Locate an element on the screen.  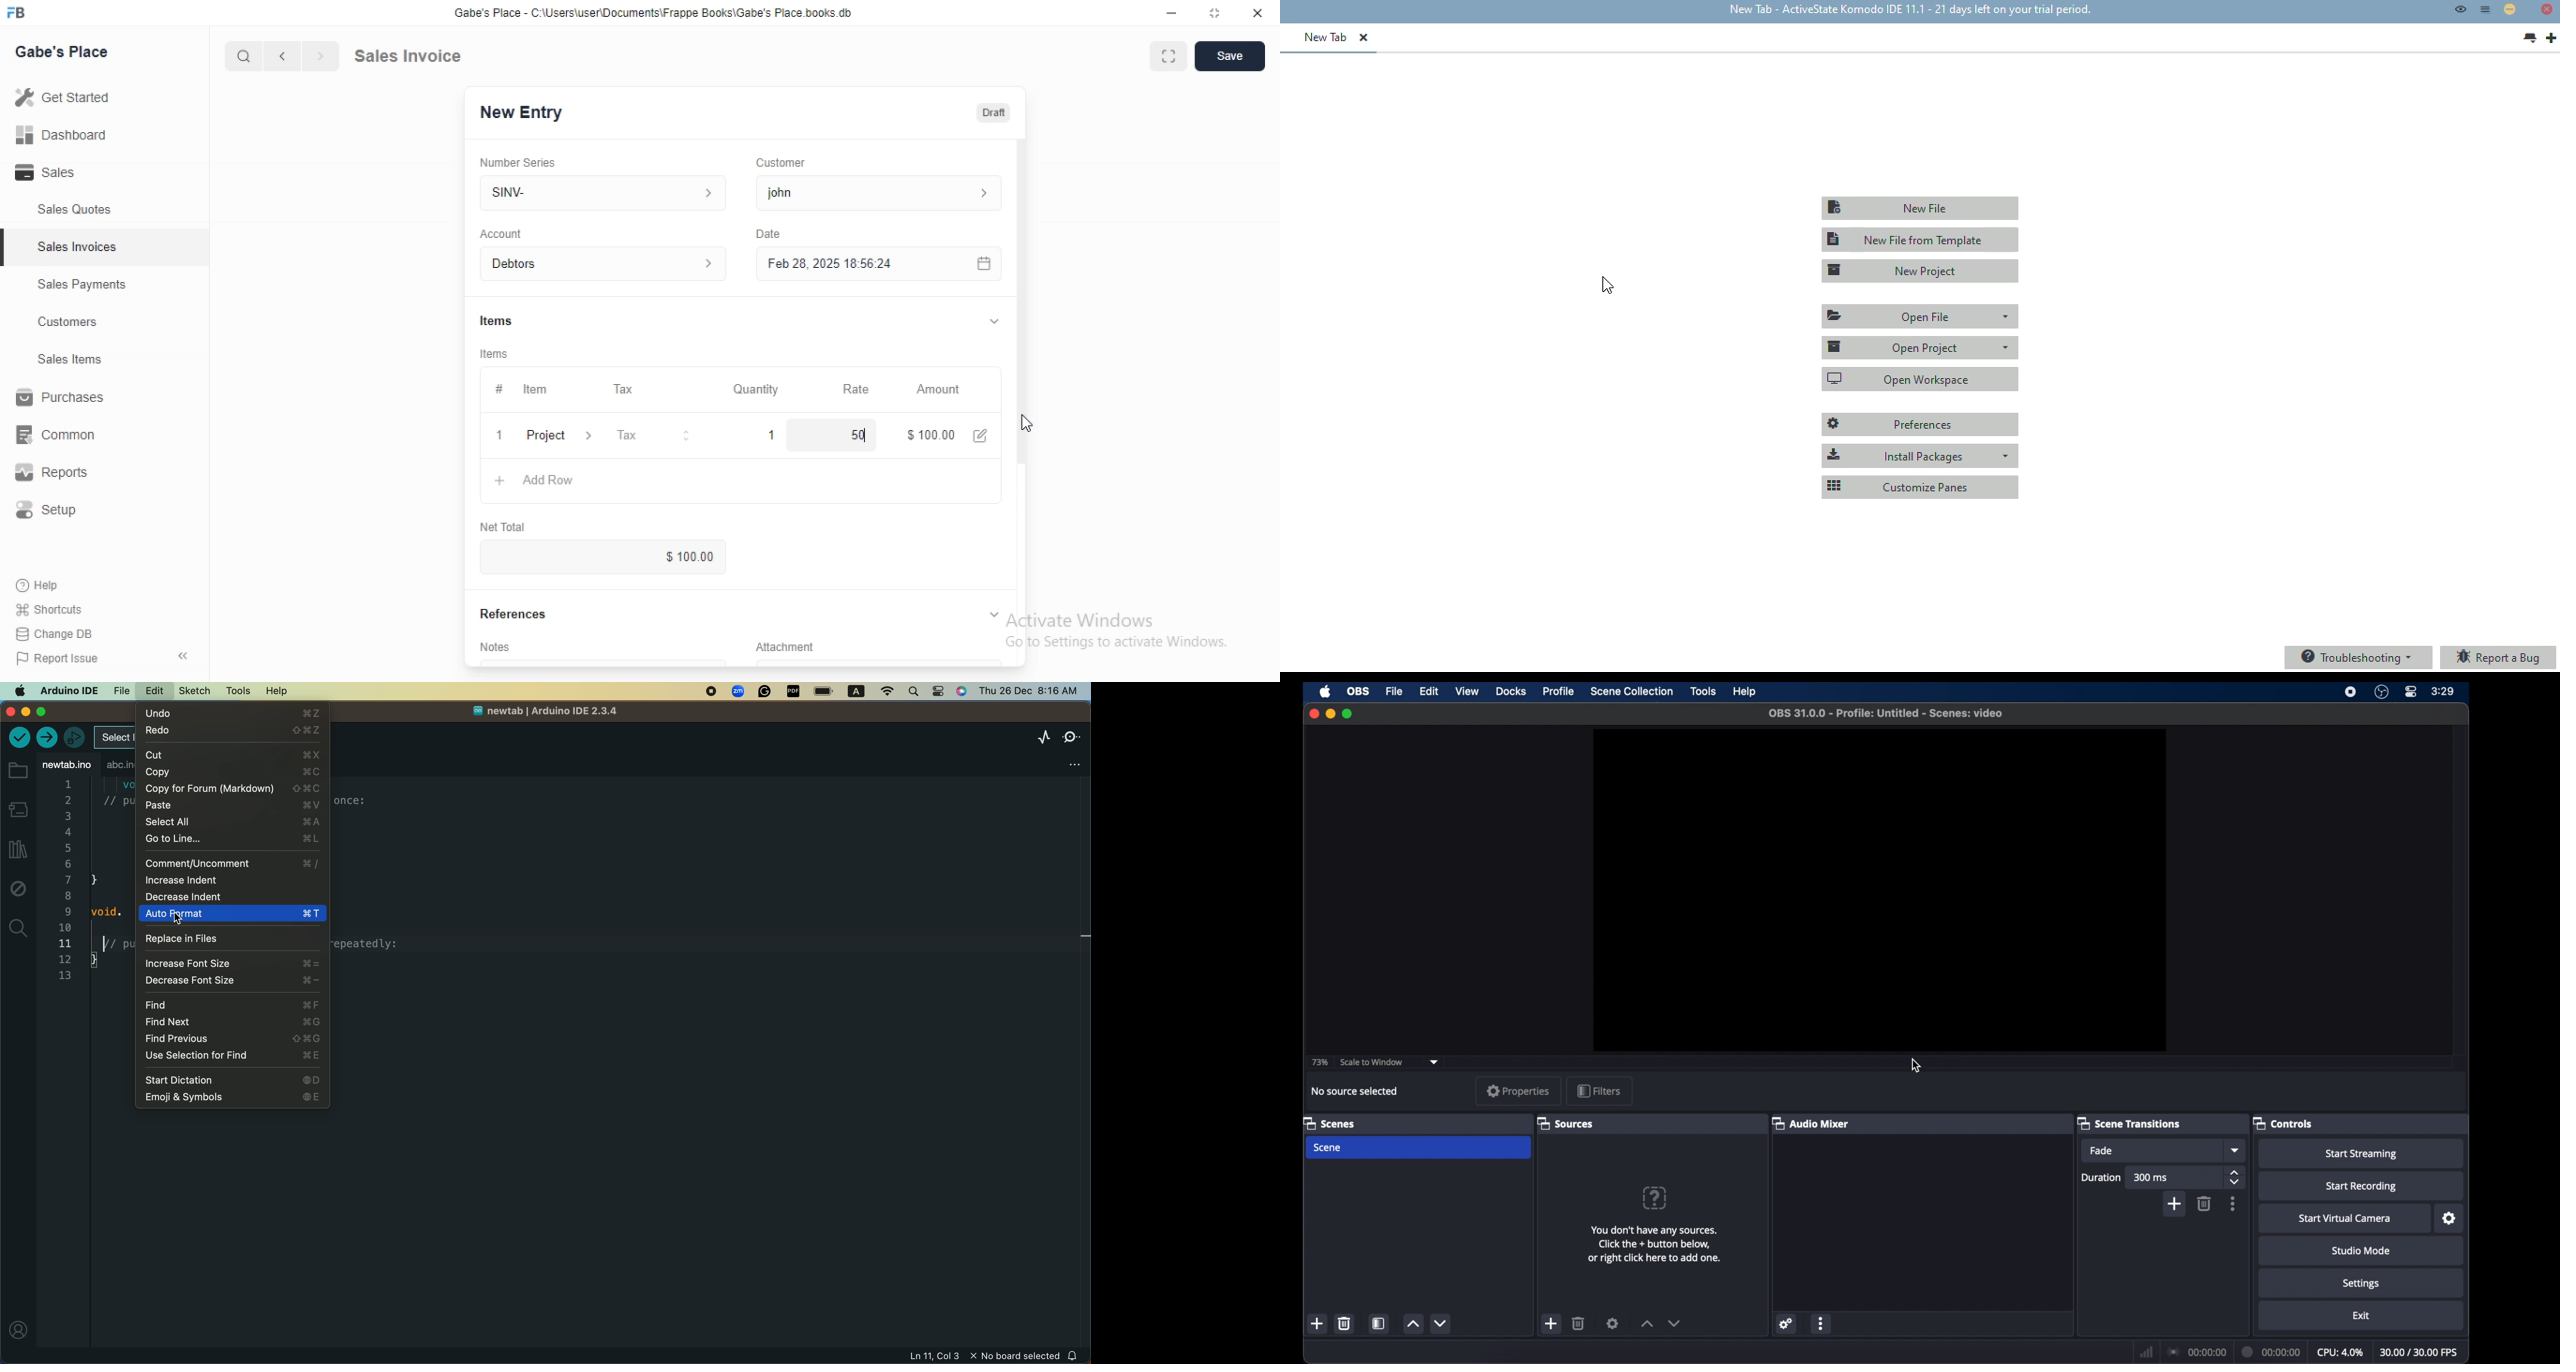
delete is located at coordinates (1579, 1324).